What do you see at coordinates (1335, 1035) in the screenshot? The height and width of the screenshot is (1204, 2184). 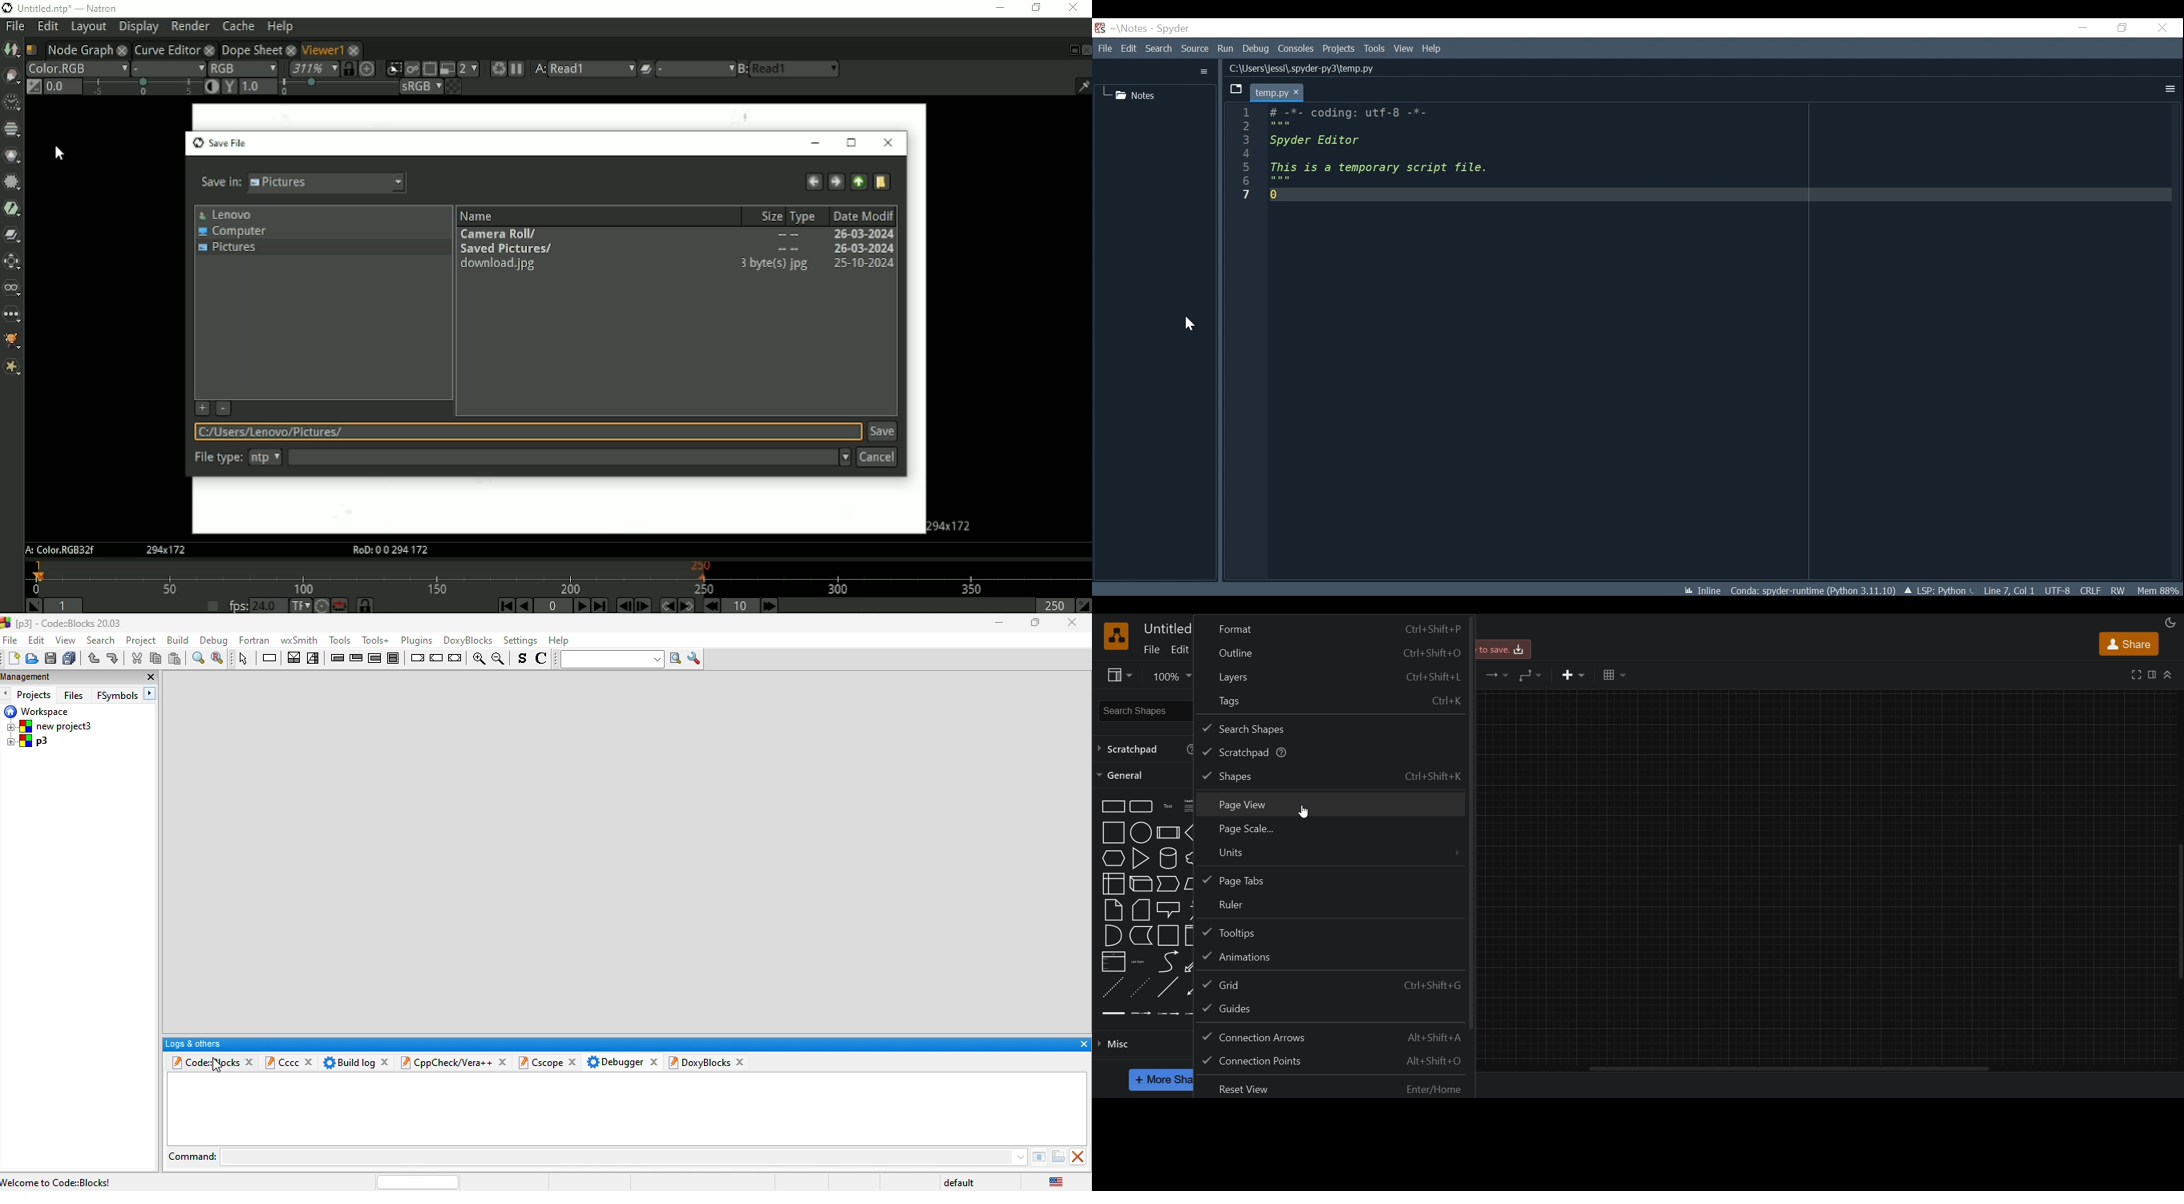 I see `connection arrows` at bounding box center [1335, 1035].